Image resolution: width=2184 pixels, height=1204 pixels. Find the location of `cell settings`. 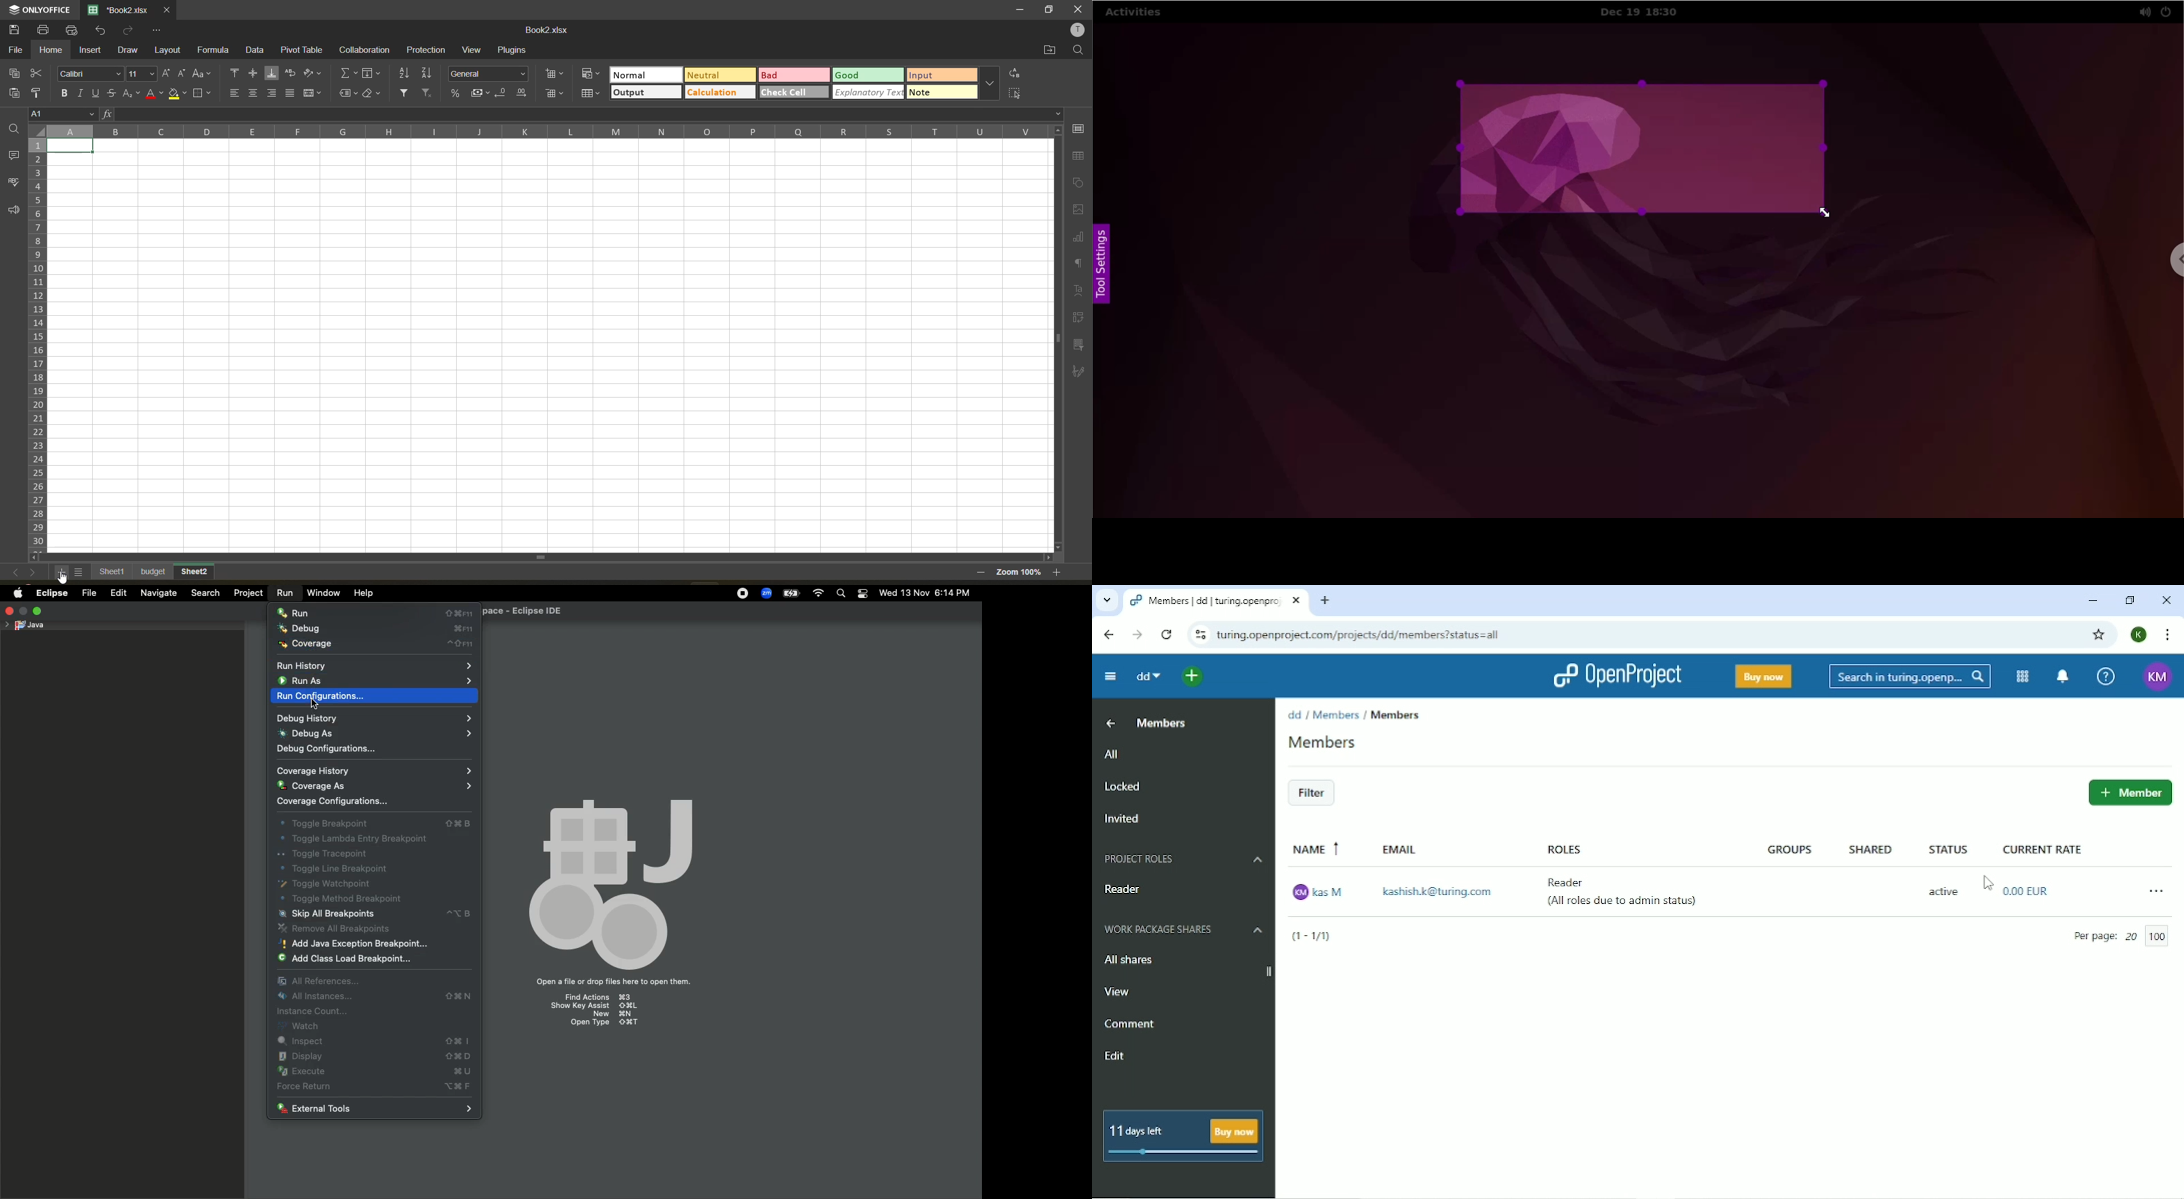

cell settings is located at coordinates (1078, 129).